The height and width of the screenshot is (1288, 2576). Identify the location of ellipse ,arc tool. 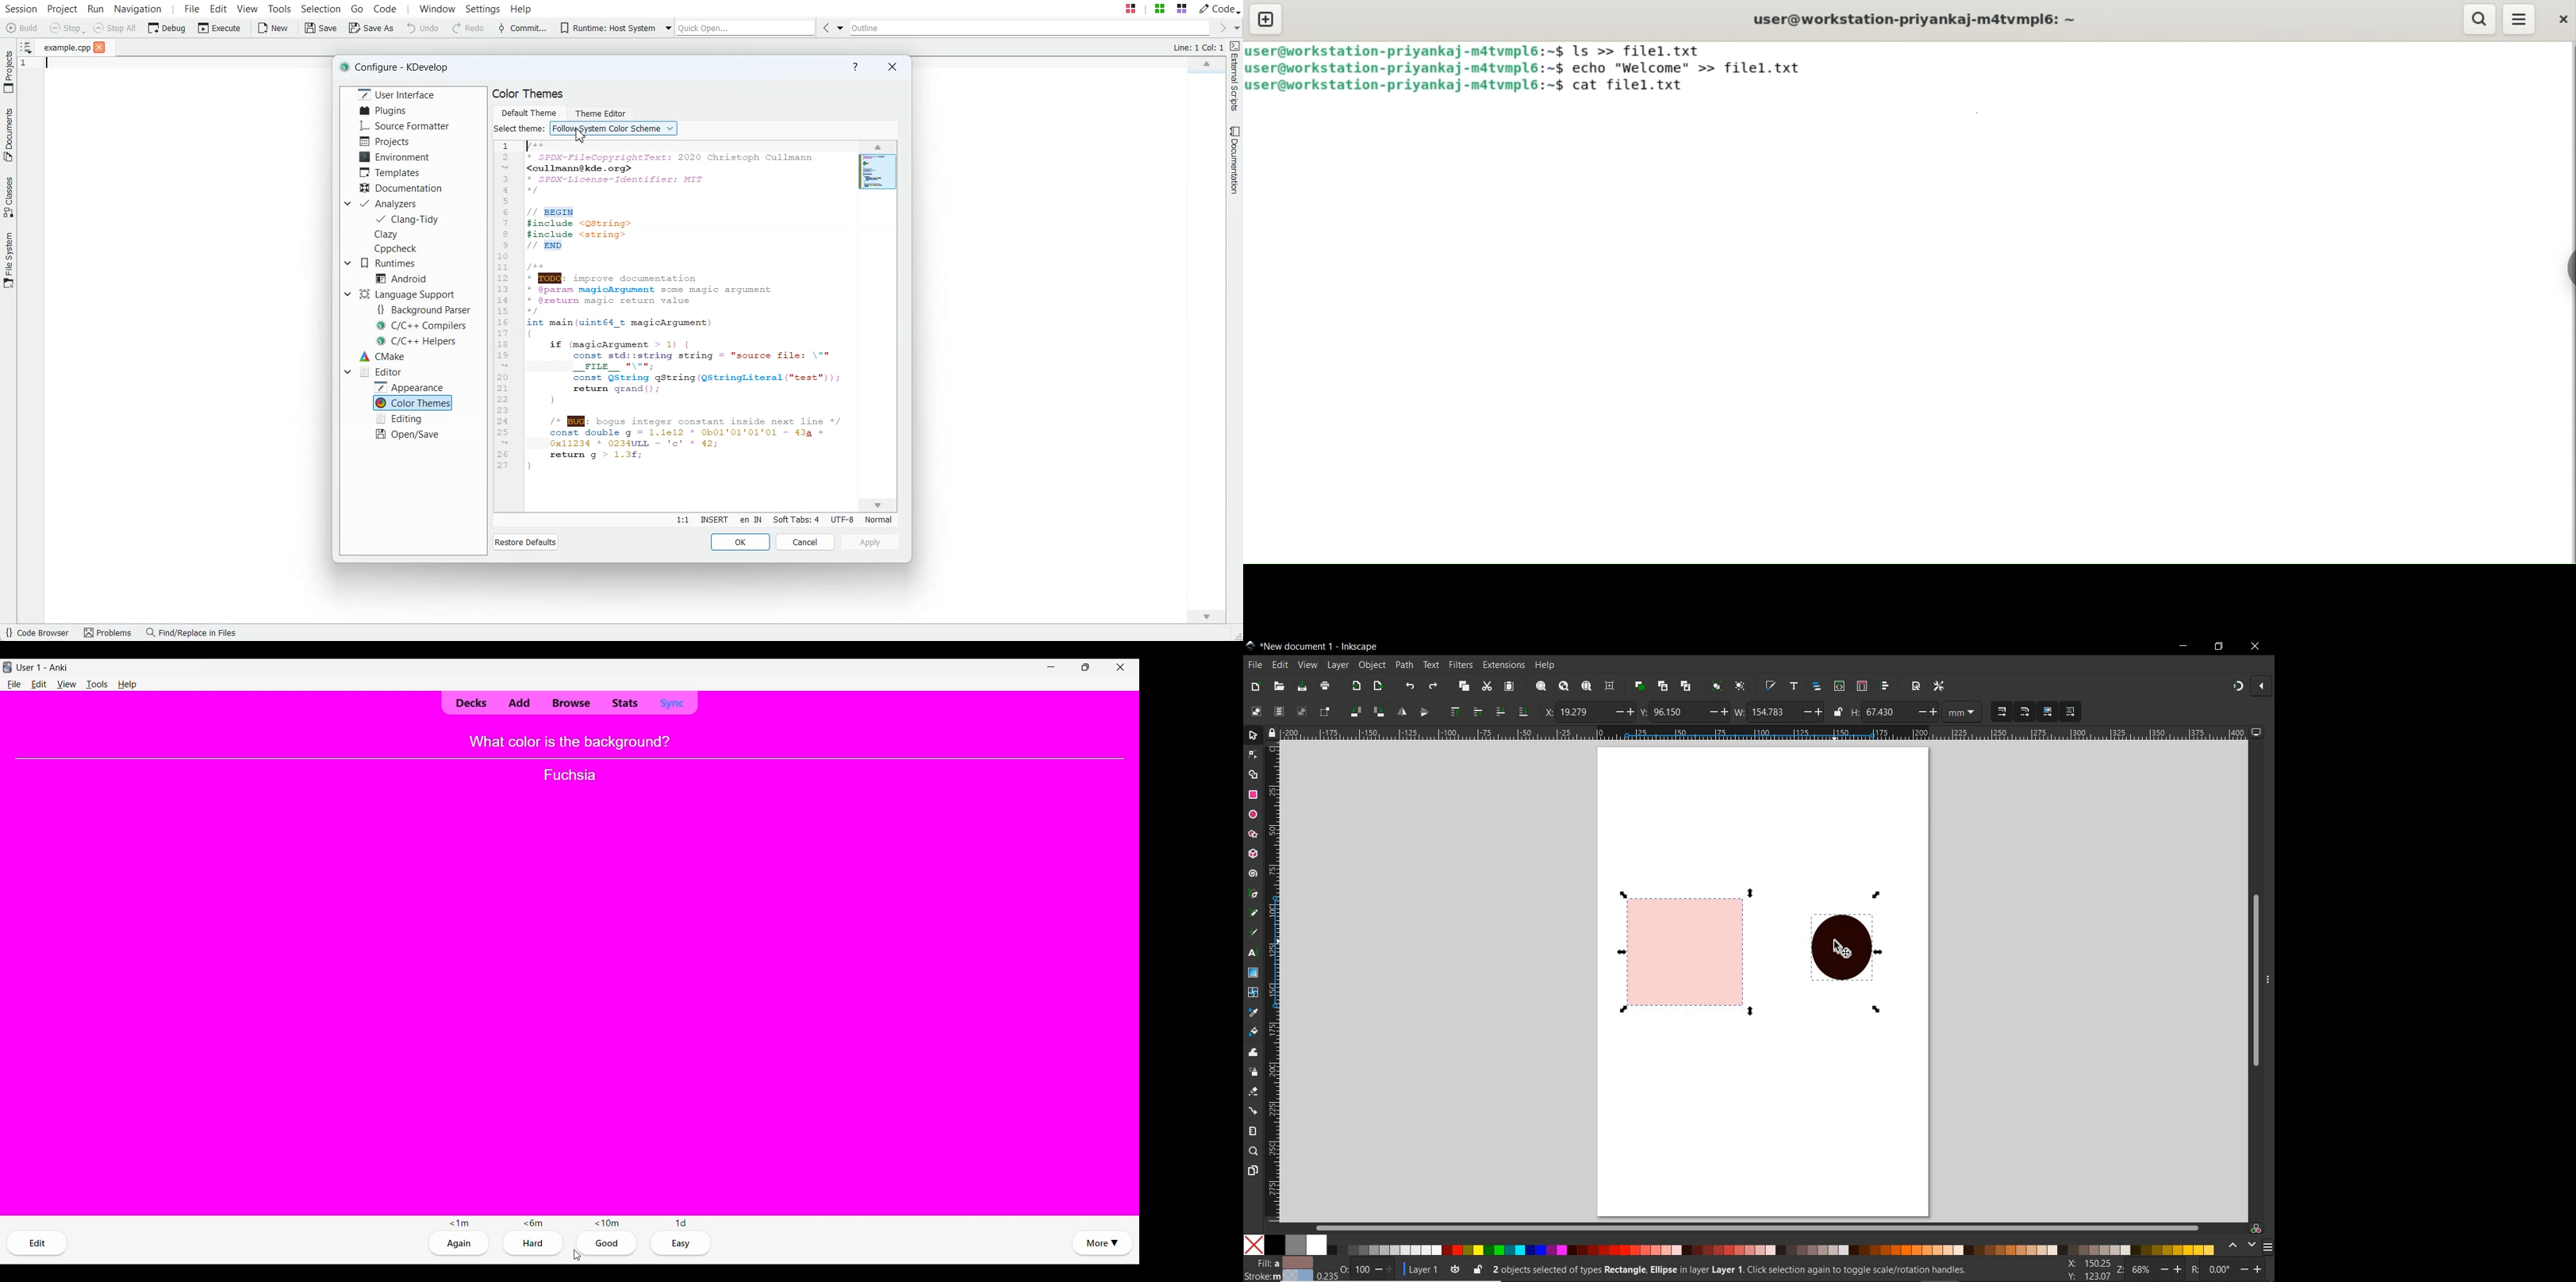
(1252, 814).